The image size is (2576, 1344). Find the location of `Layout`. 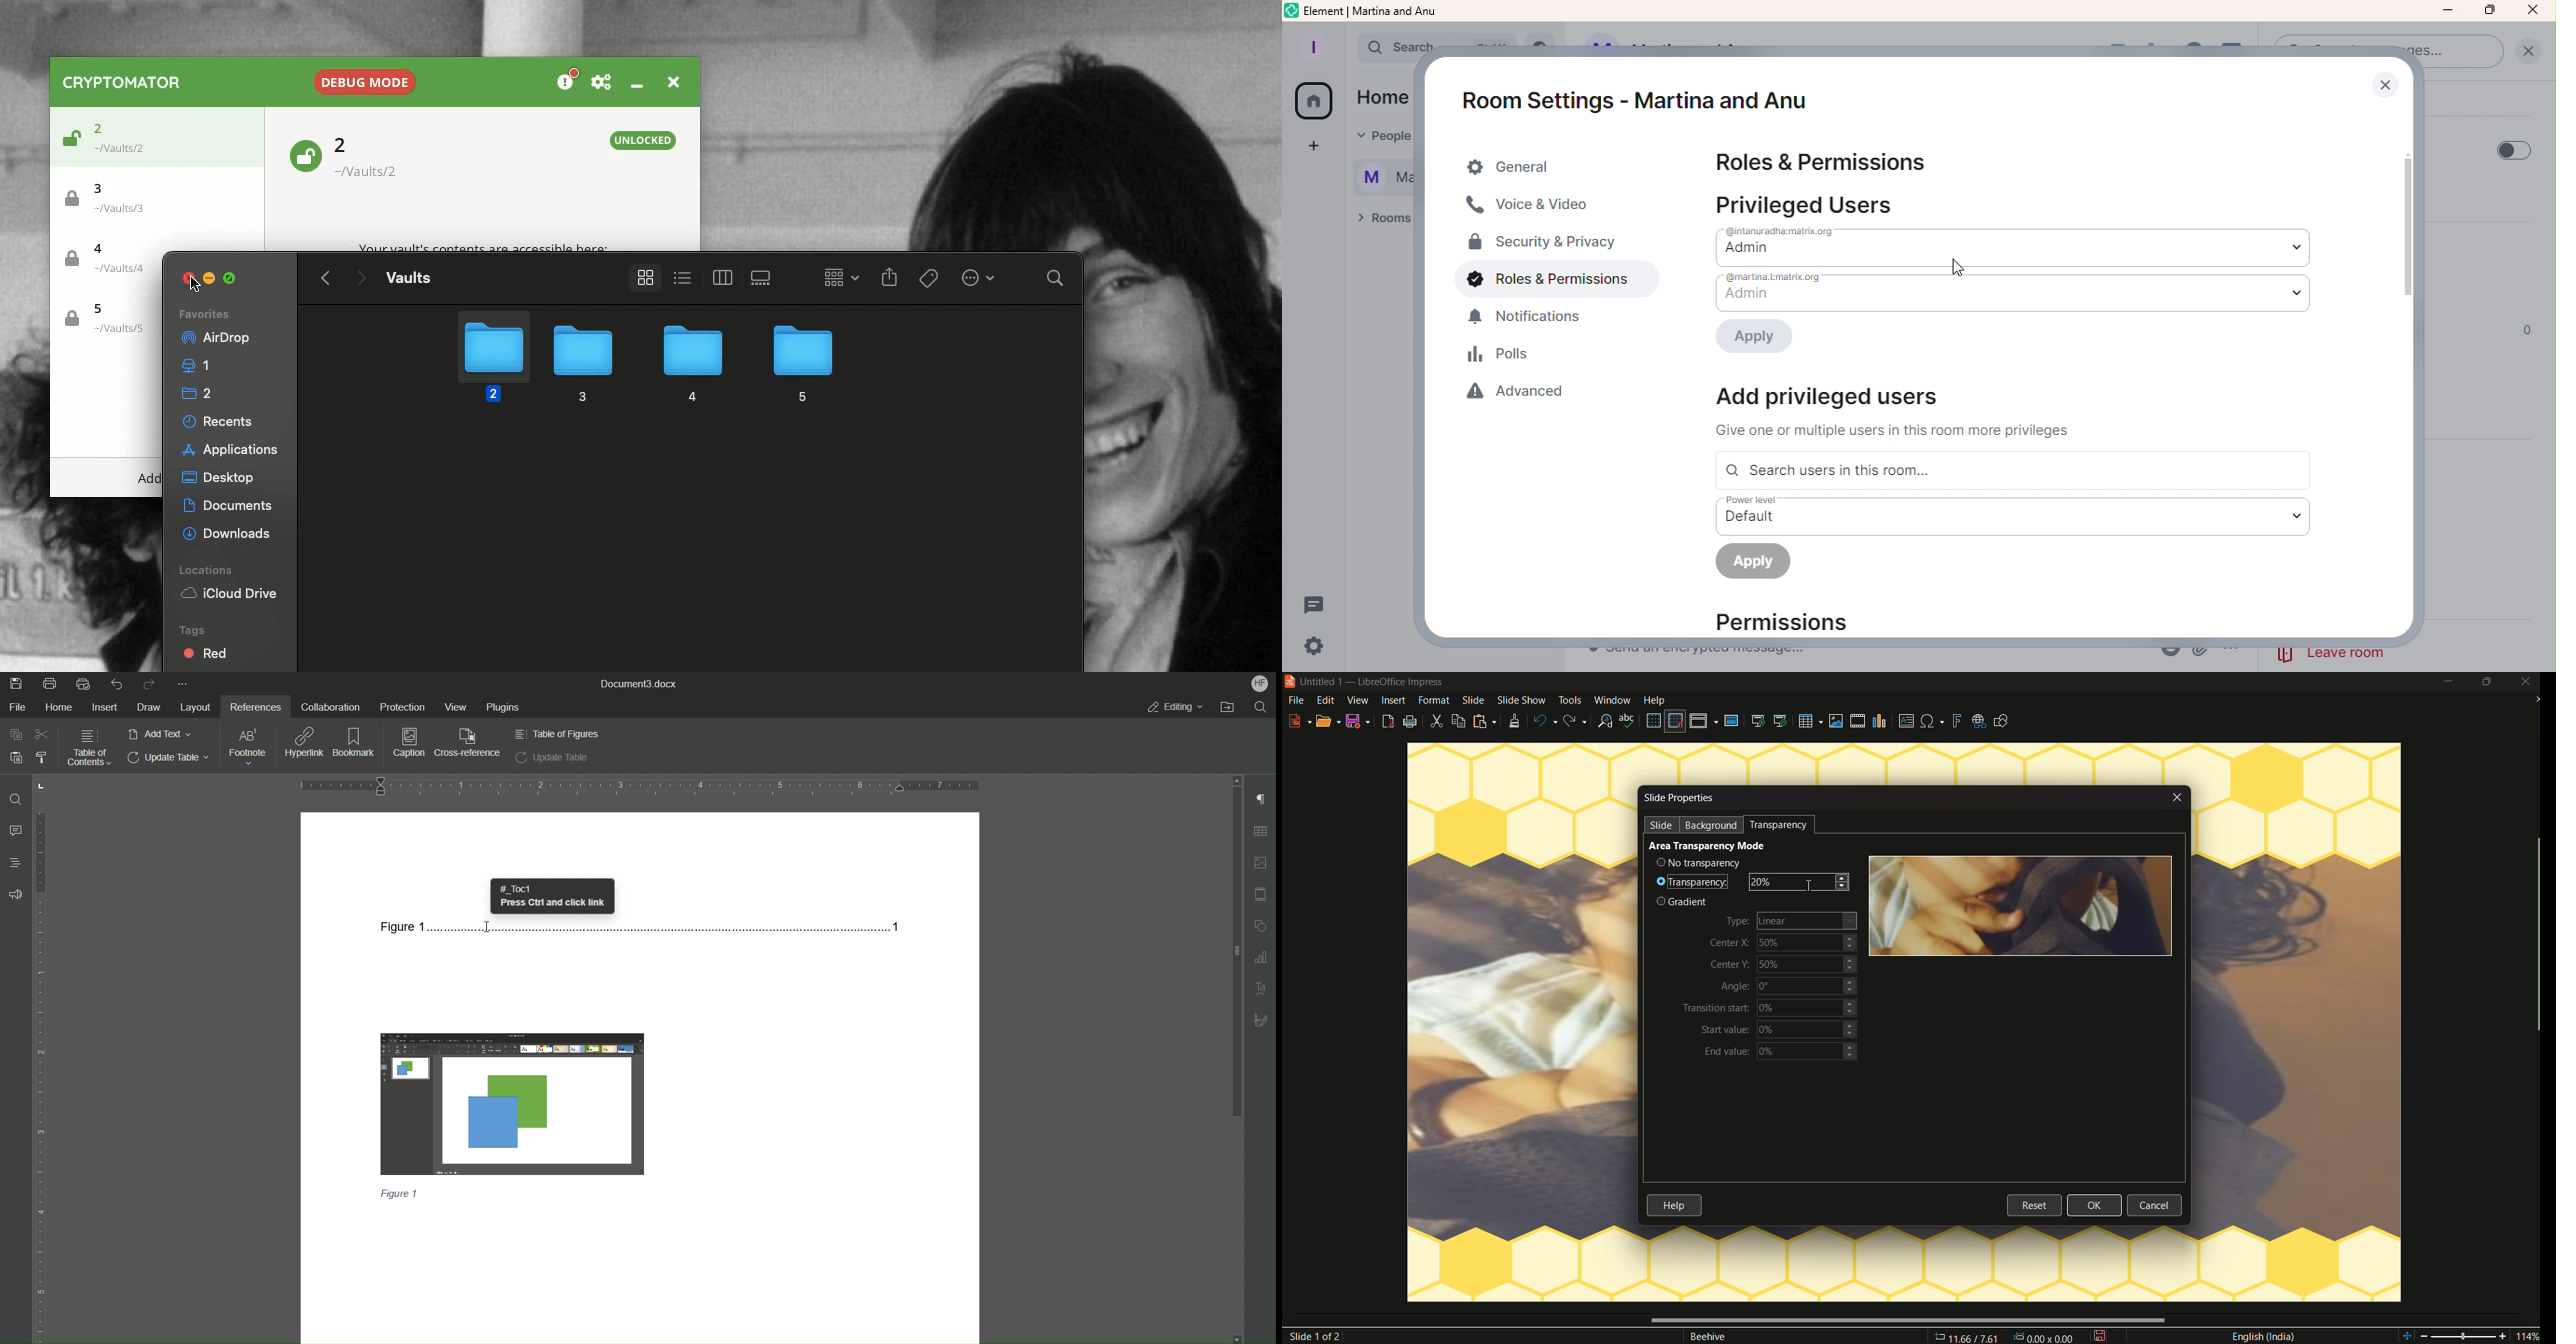

Layout is located at coordinates (195, 707).